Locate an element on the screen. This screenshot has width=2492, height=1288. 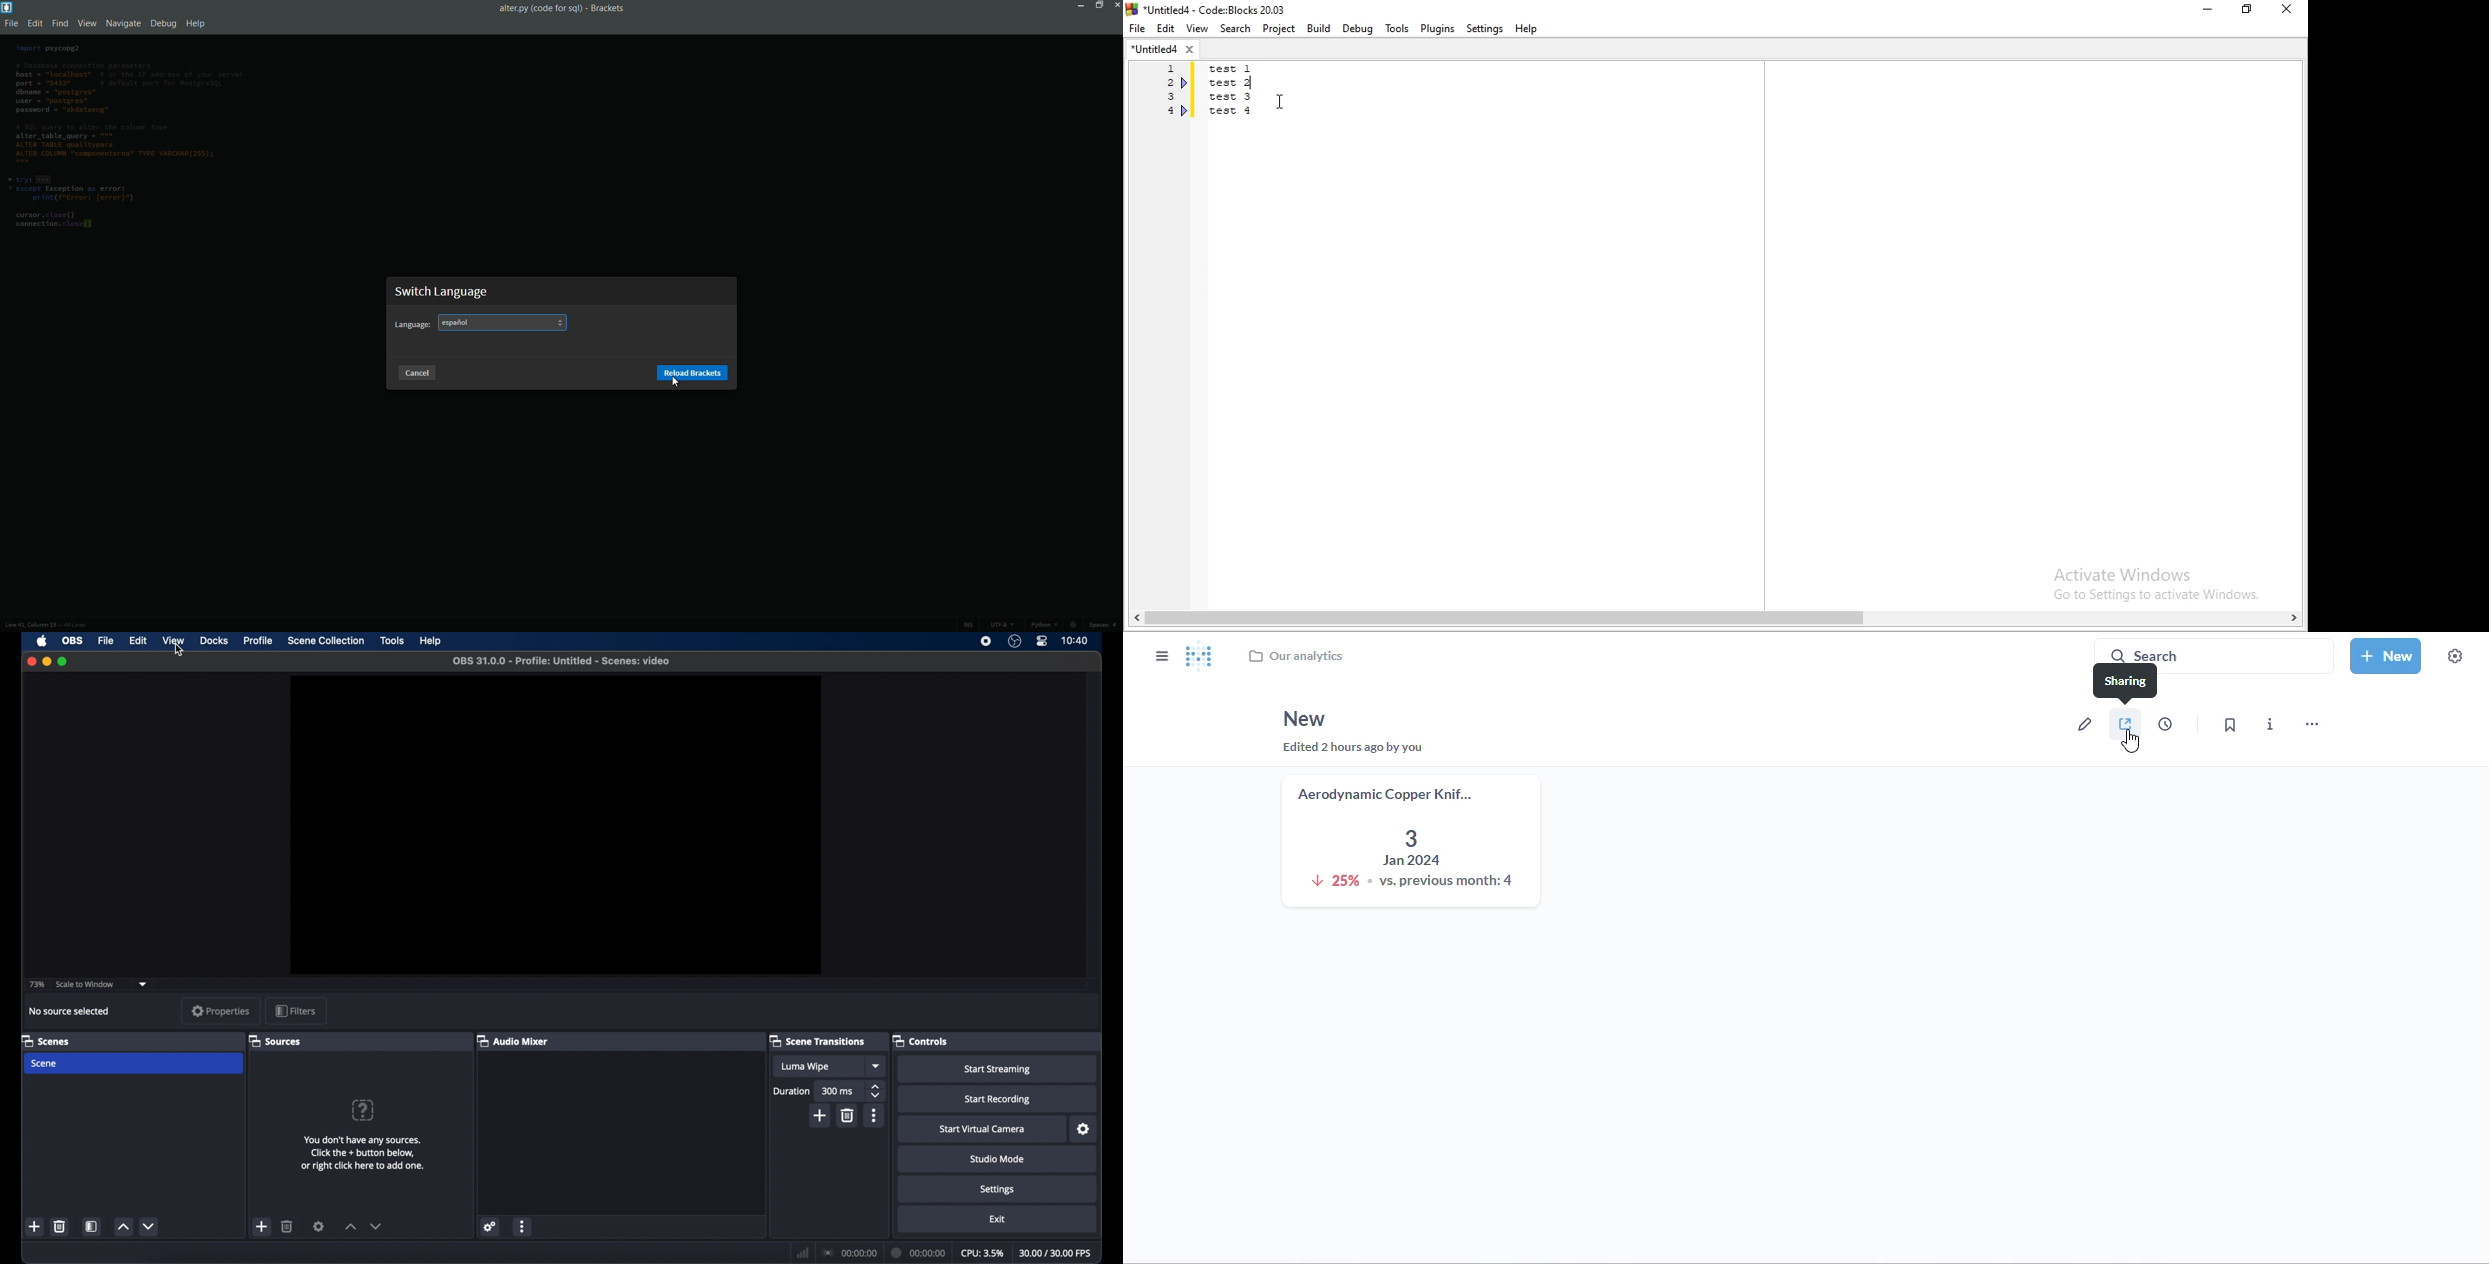
add is located at coordinates (35, 1226).